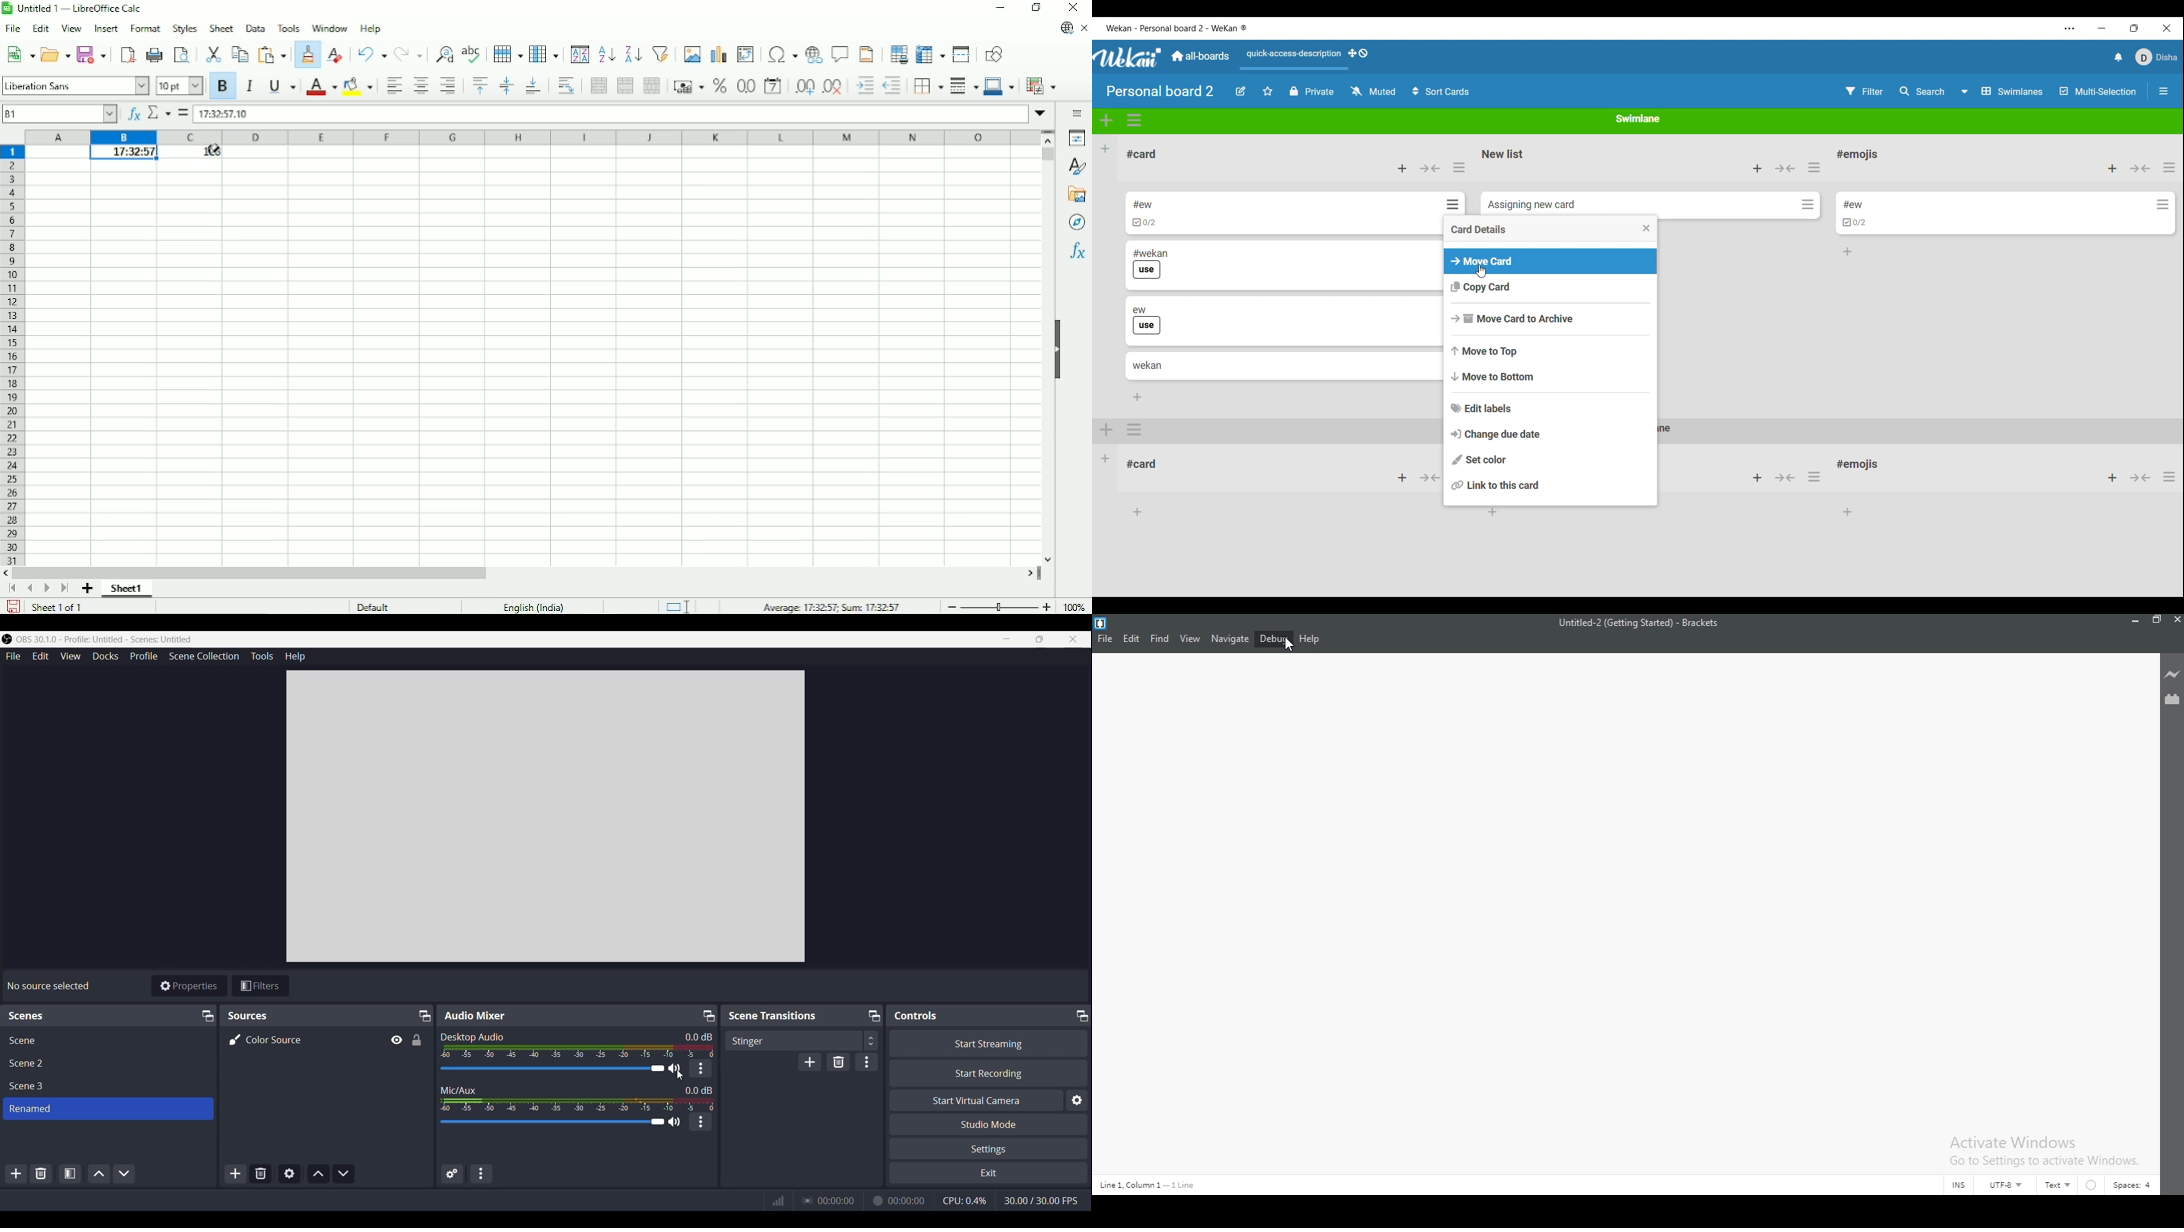 The image size is (2184, 1232). Describe the element at coordinates (989, 1148) in the screenshot. I see `Settings` at that location.